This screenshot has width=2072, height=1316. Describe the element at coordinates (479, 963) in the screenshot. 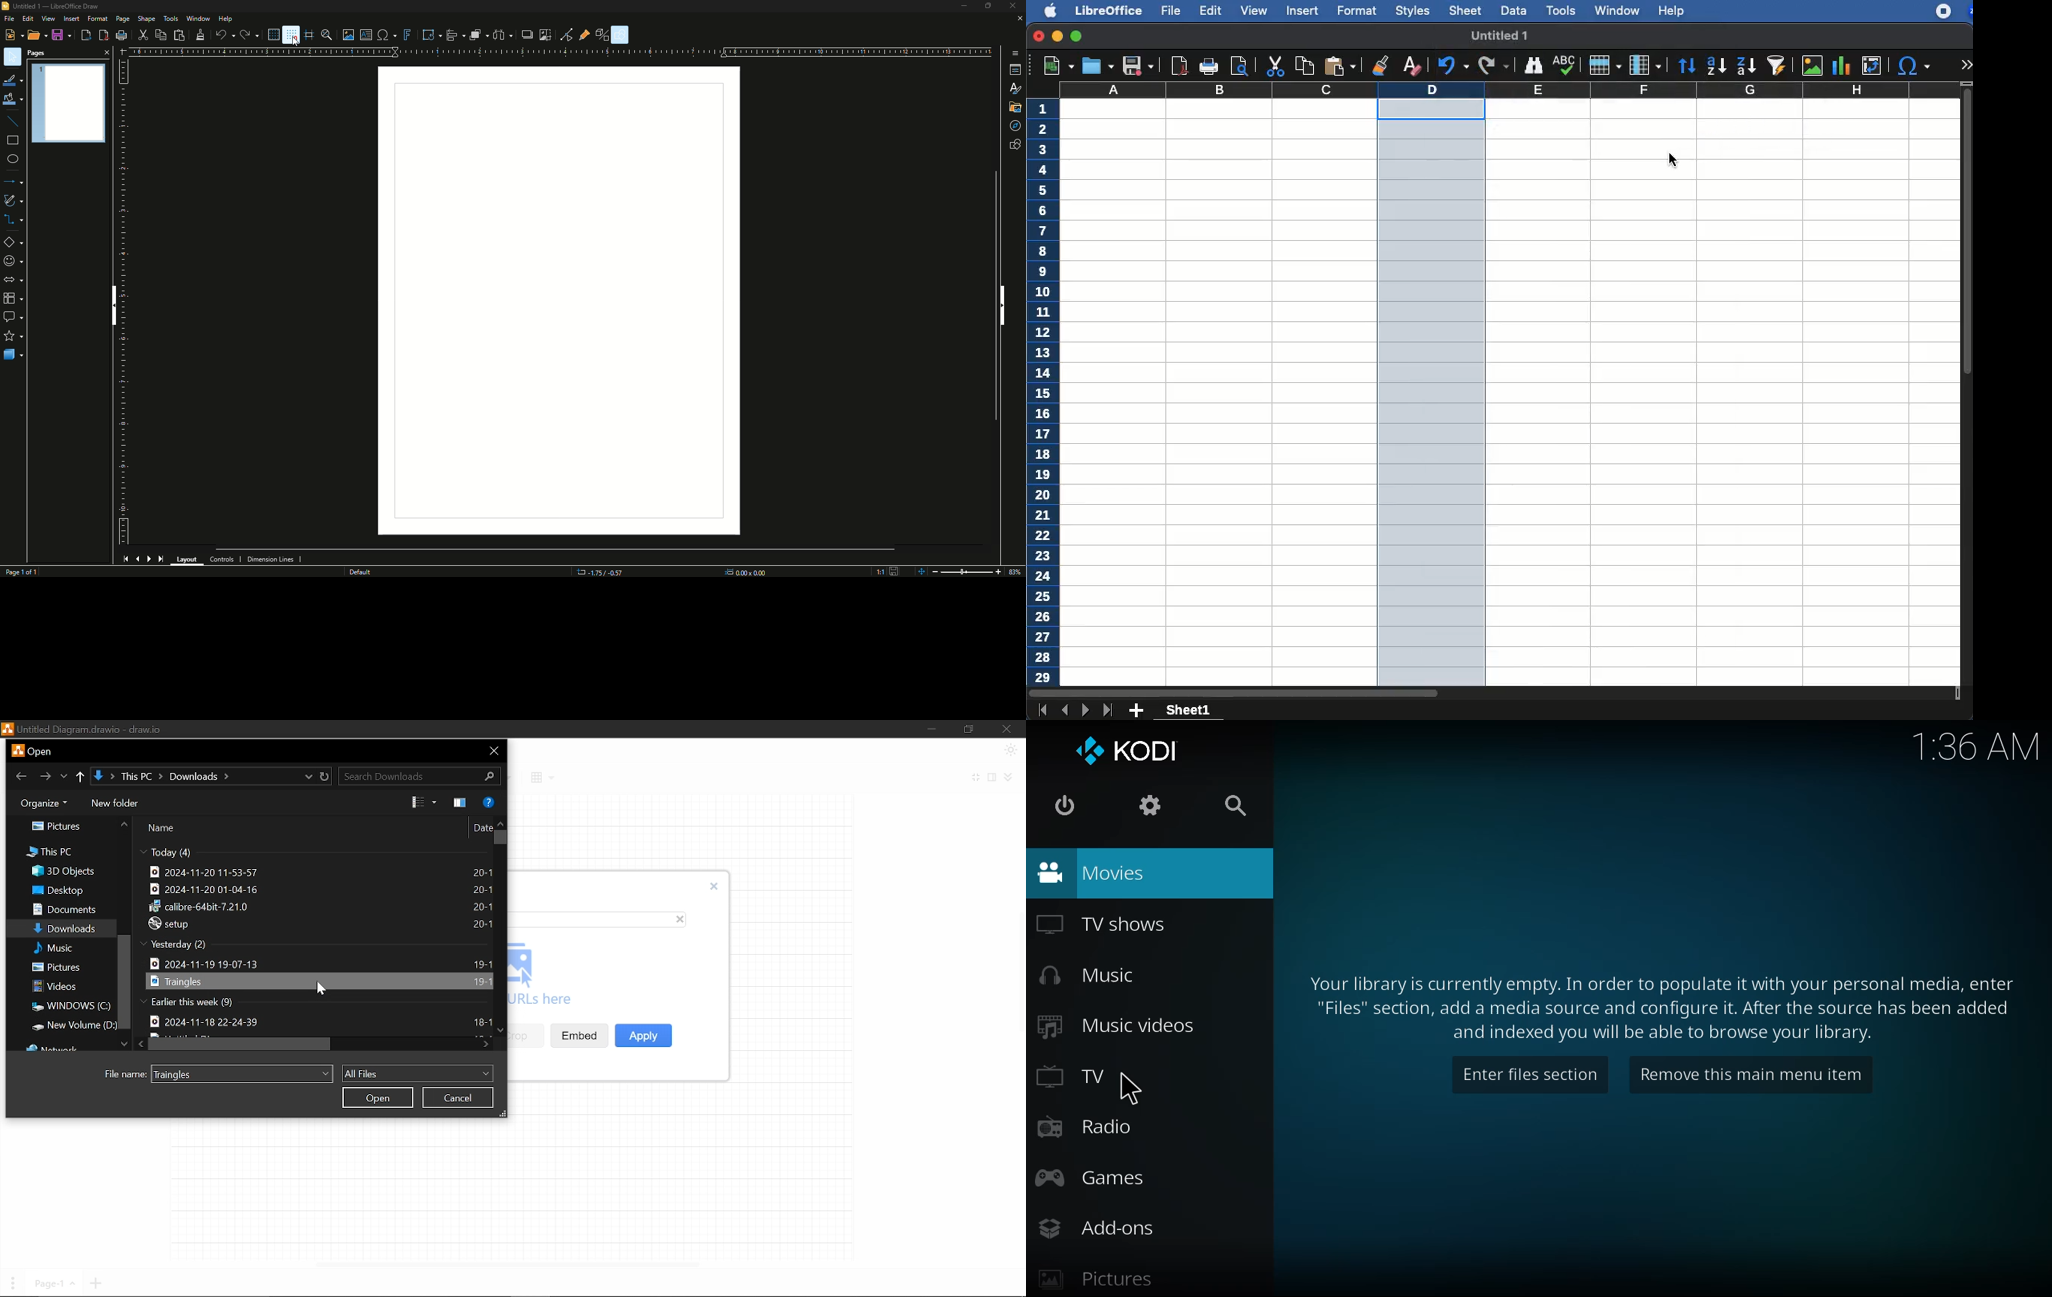

I see `19-1` at that location.